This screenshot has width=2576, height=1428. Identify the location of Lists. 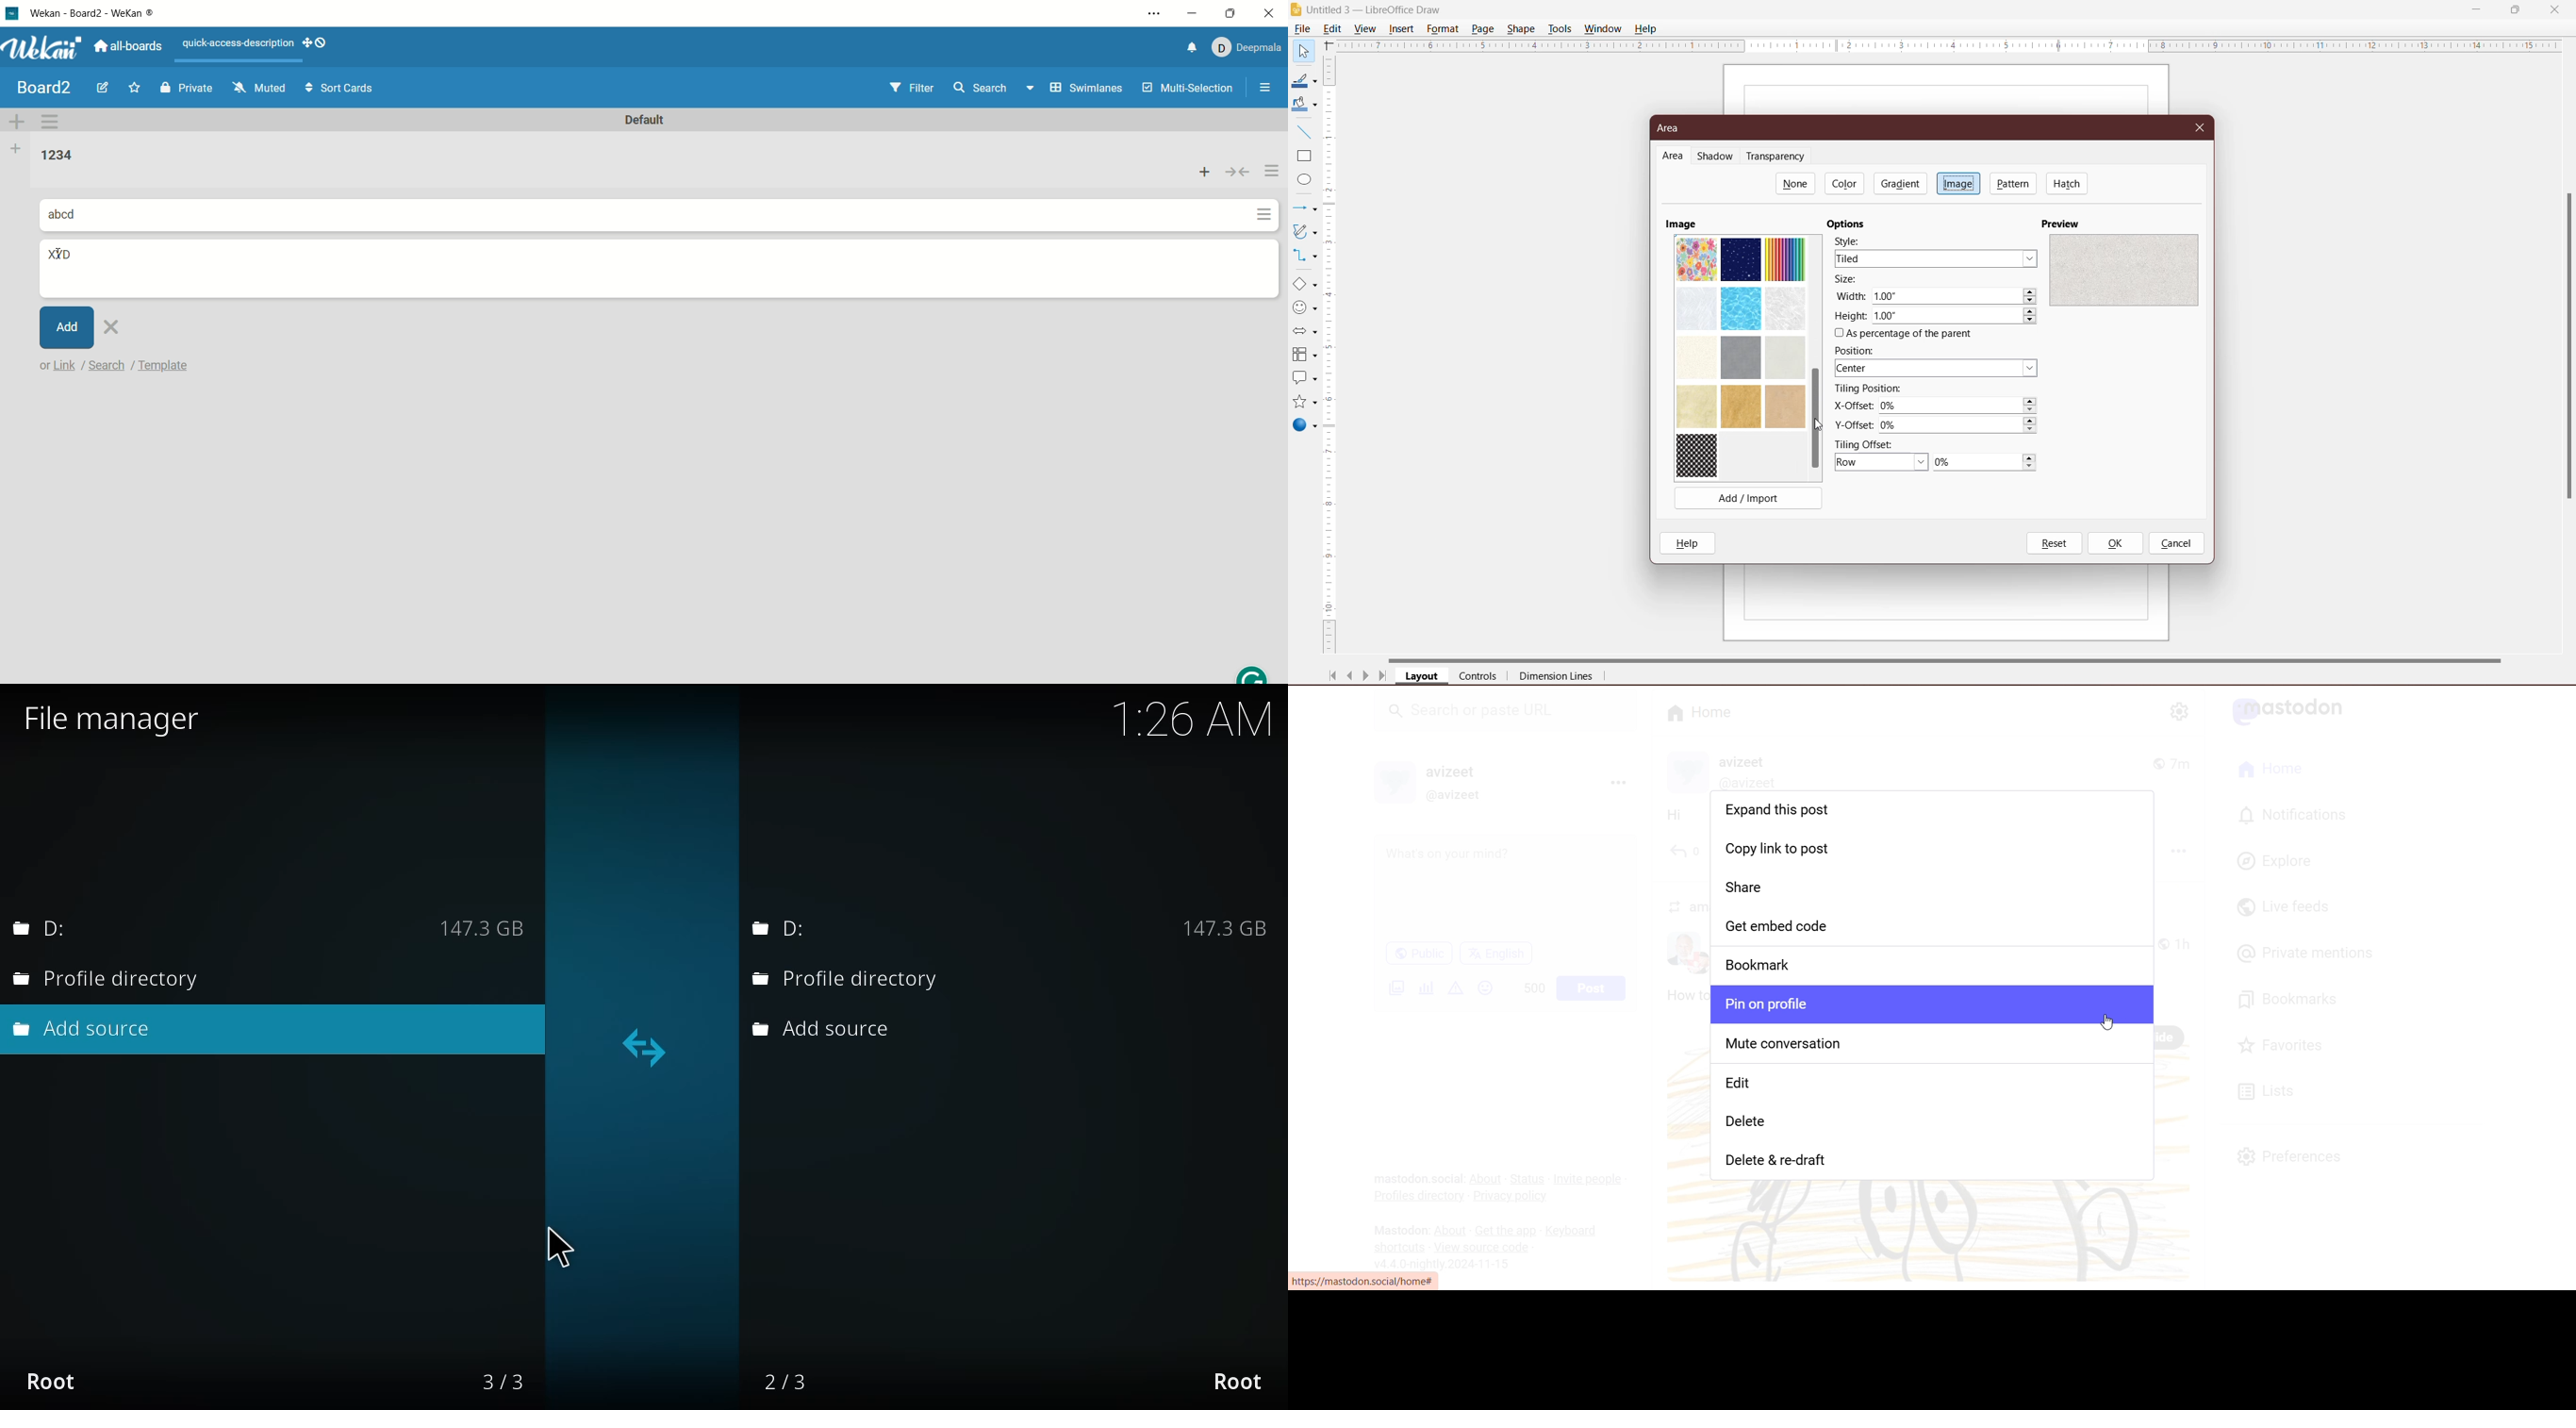
(2265, 1090).